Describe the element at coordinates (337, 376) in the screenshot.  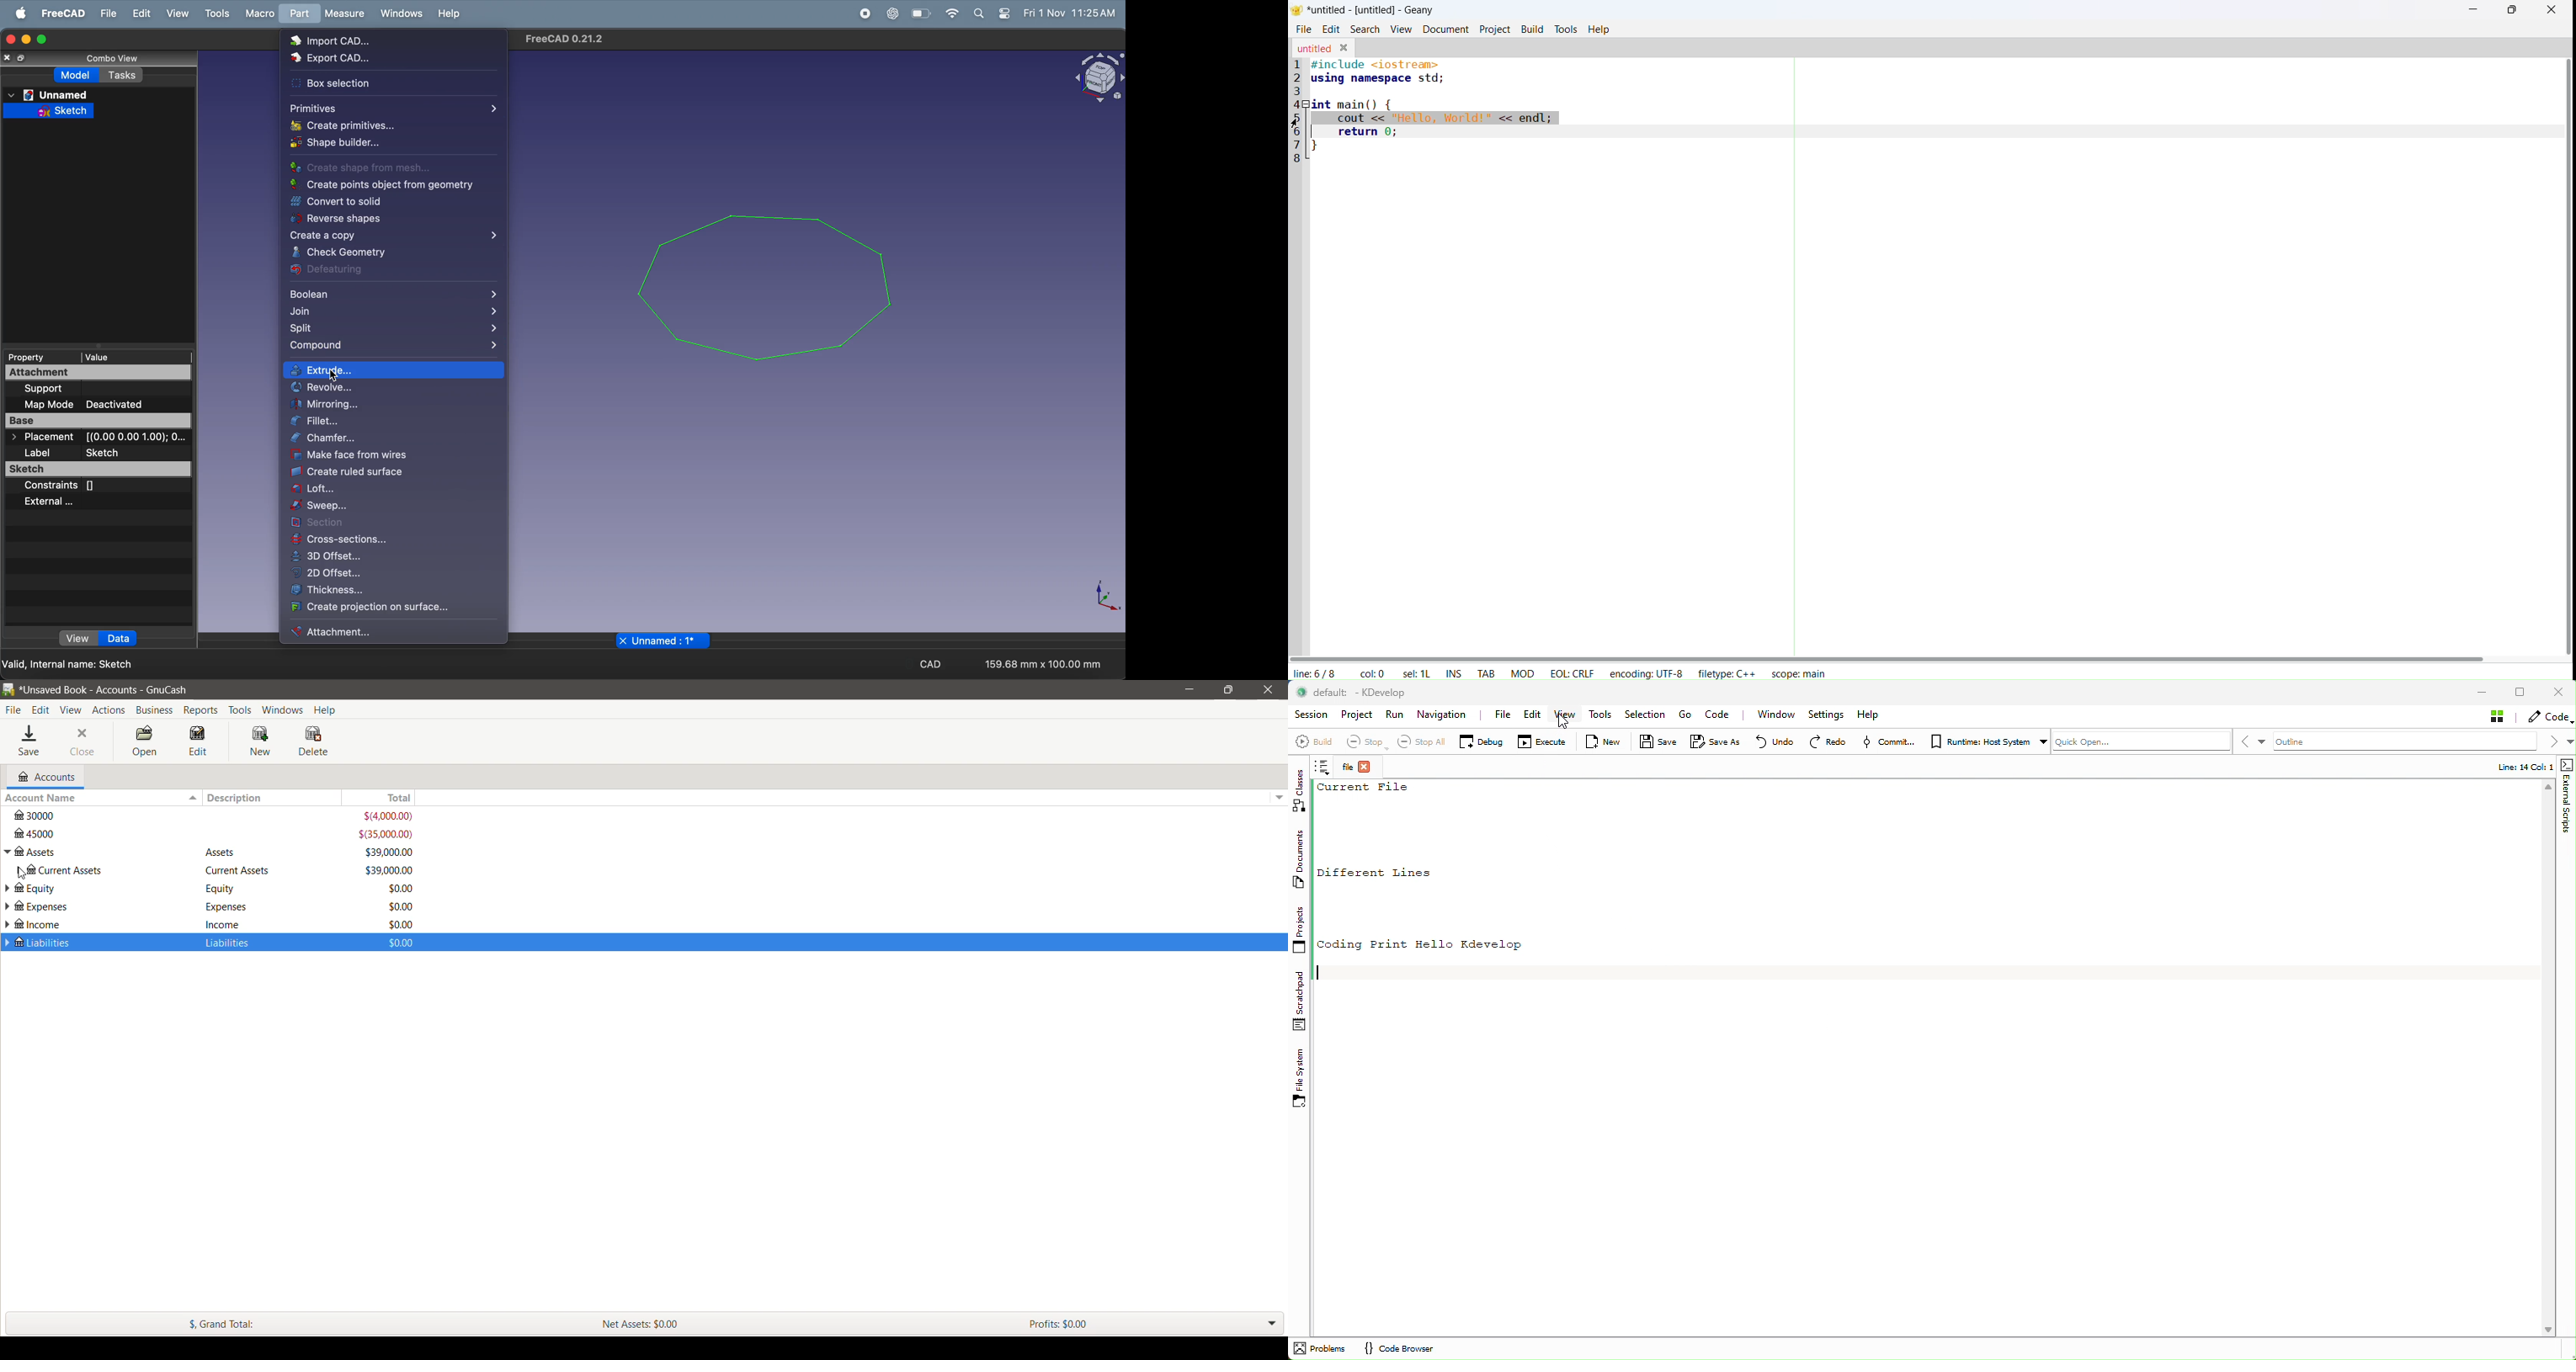
I see `cursor` at that location.